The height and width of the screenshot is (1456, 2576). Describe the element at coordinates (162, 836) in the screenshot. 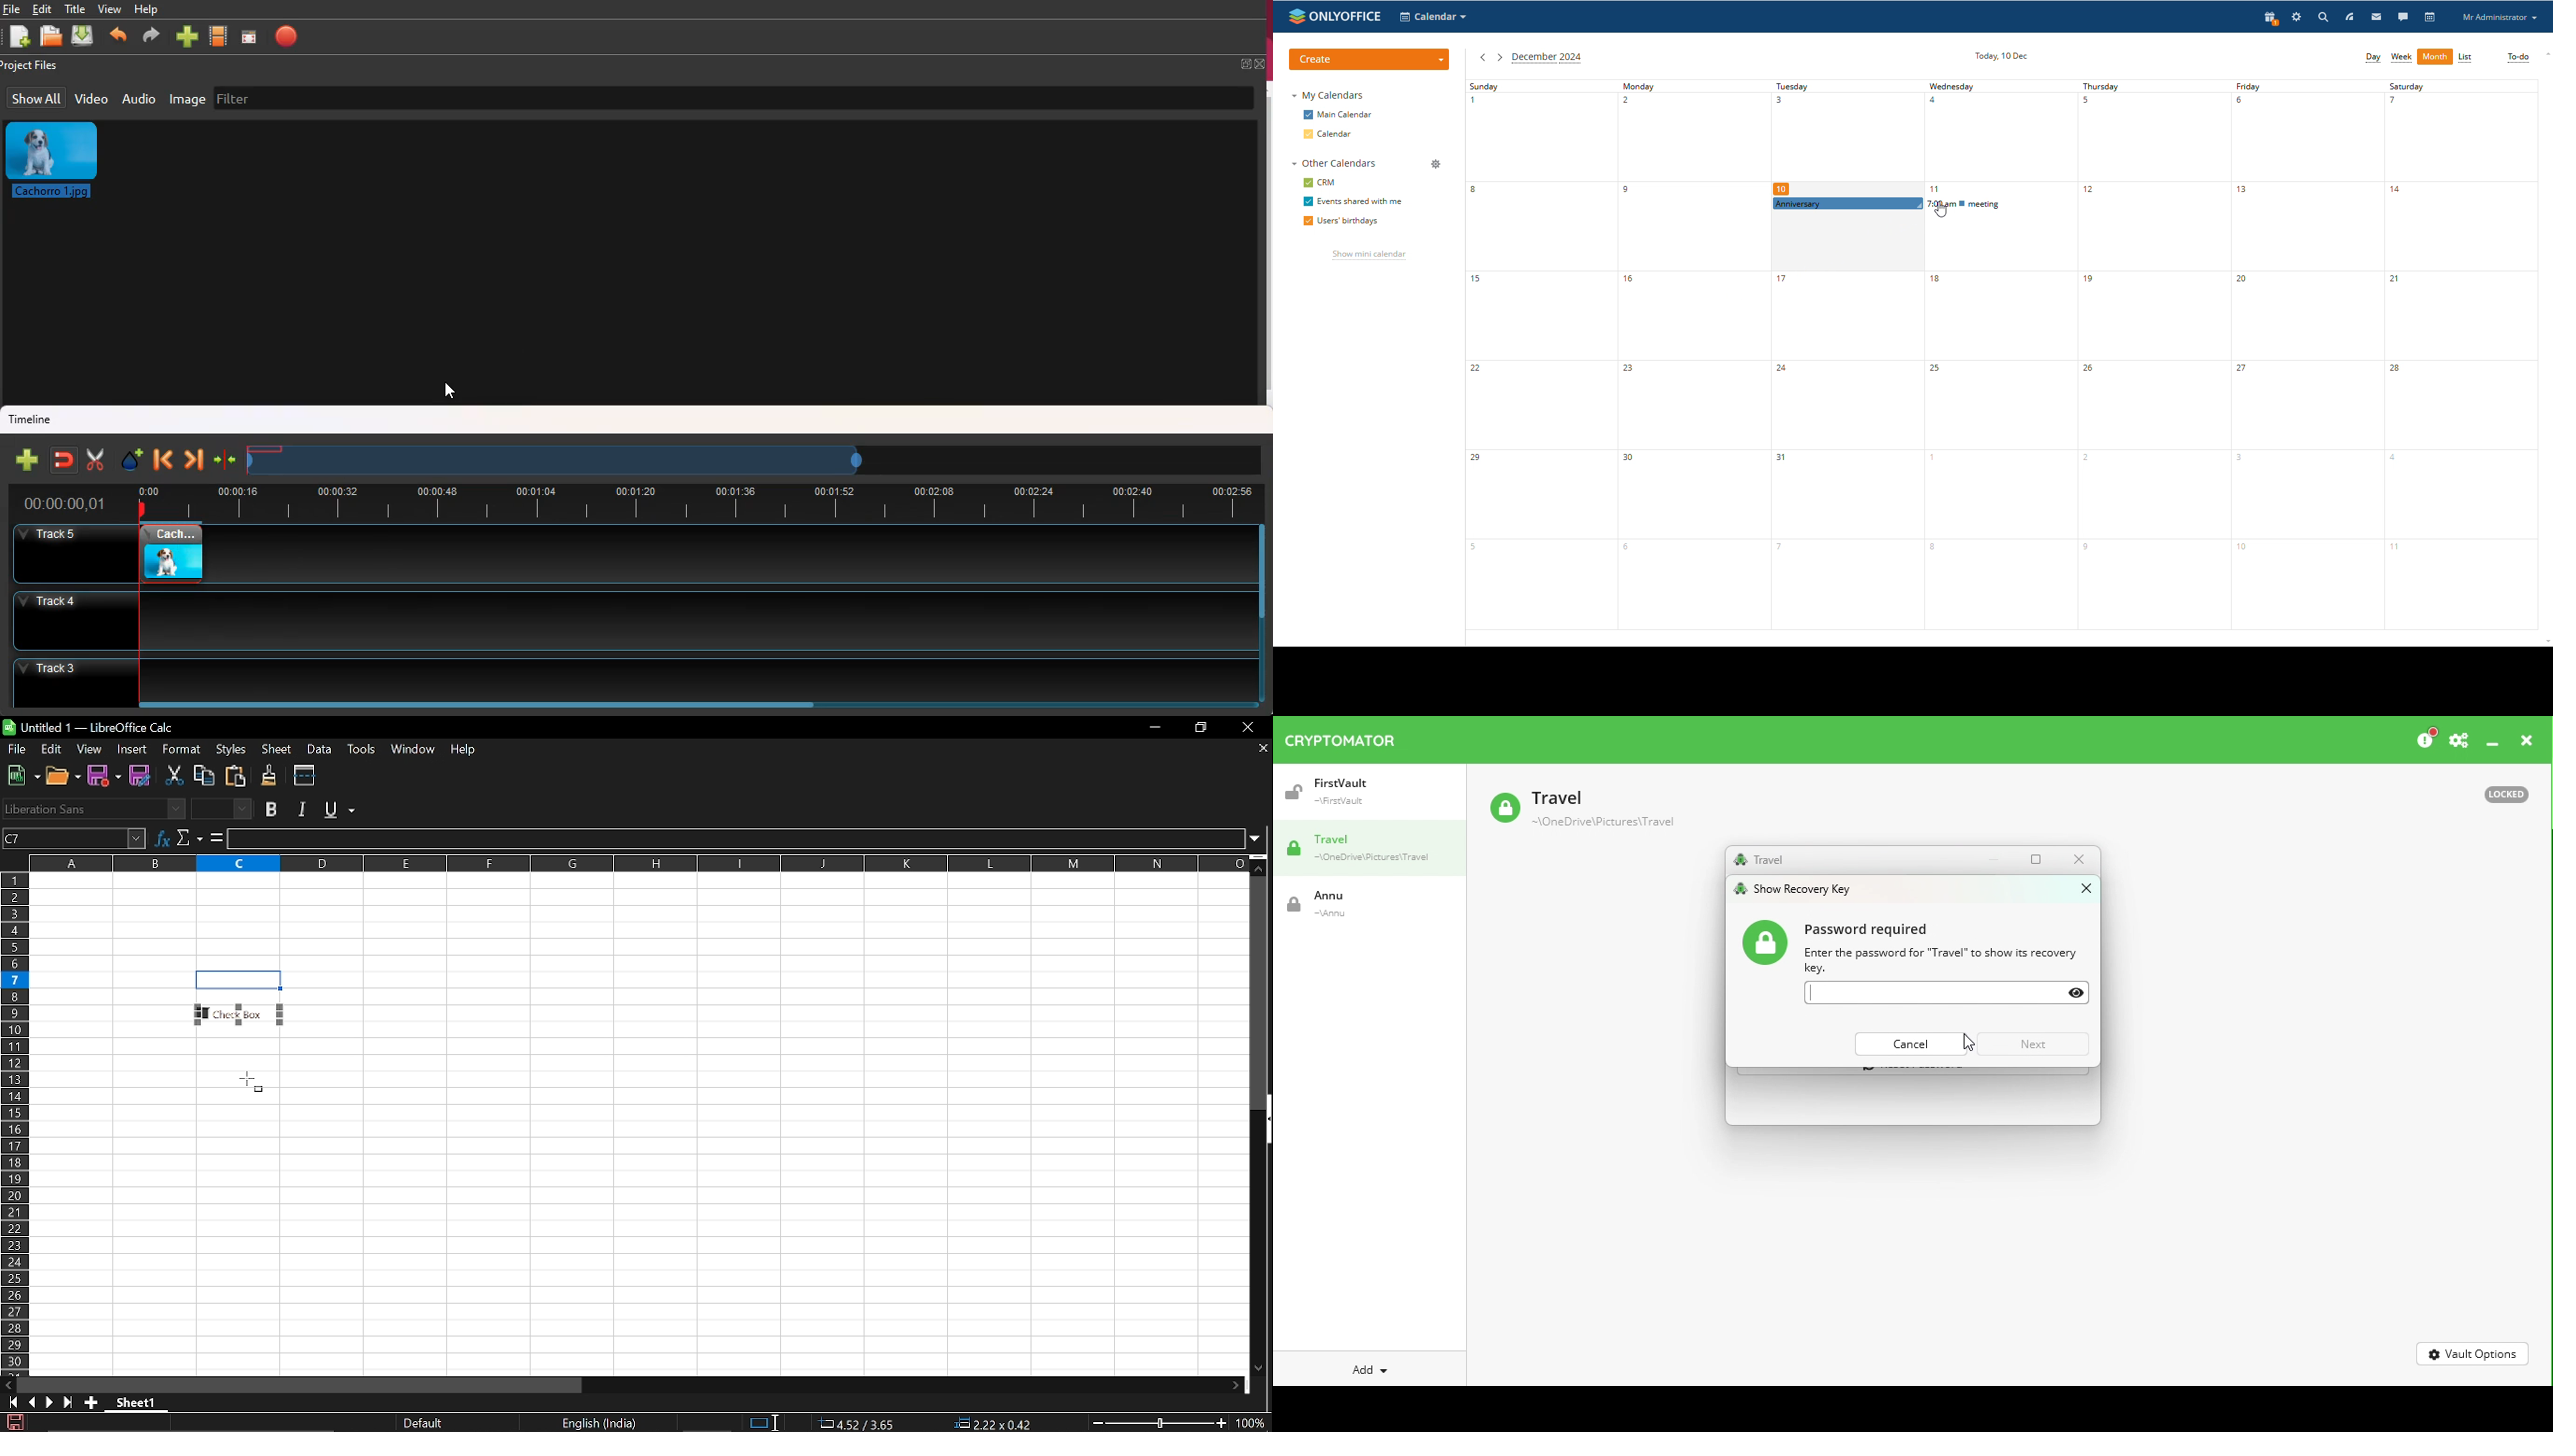

I see `Formula wizard` at that location.